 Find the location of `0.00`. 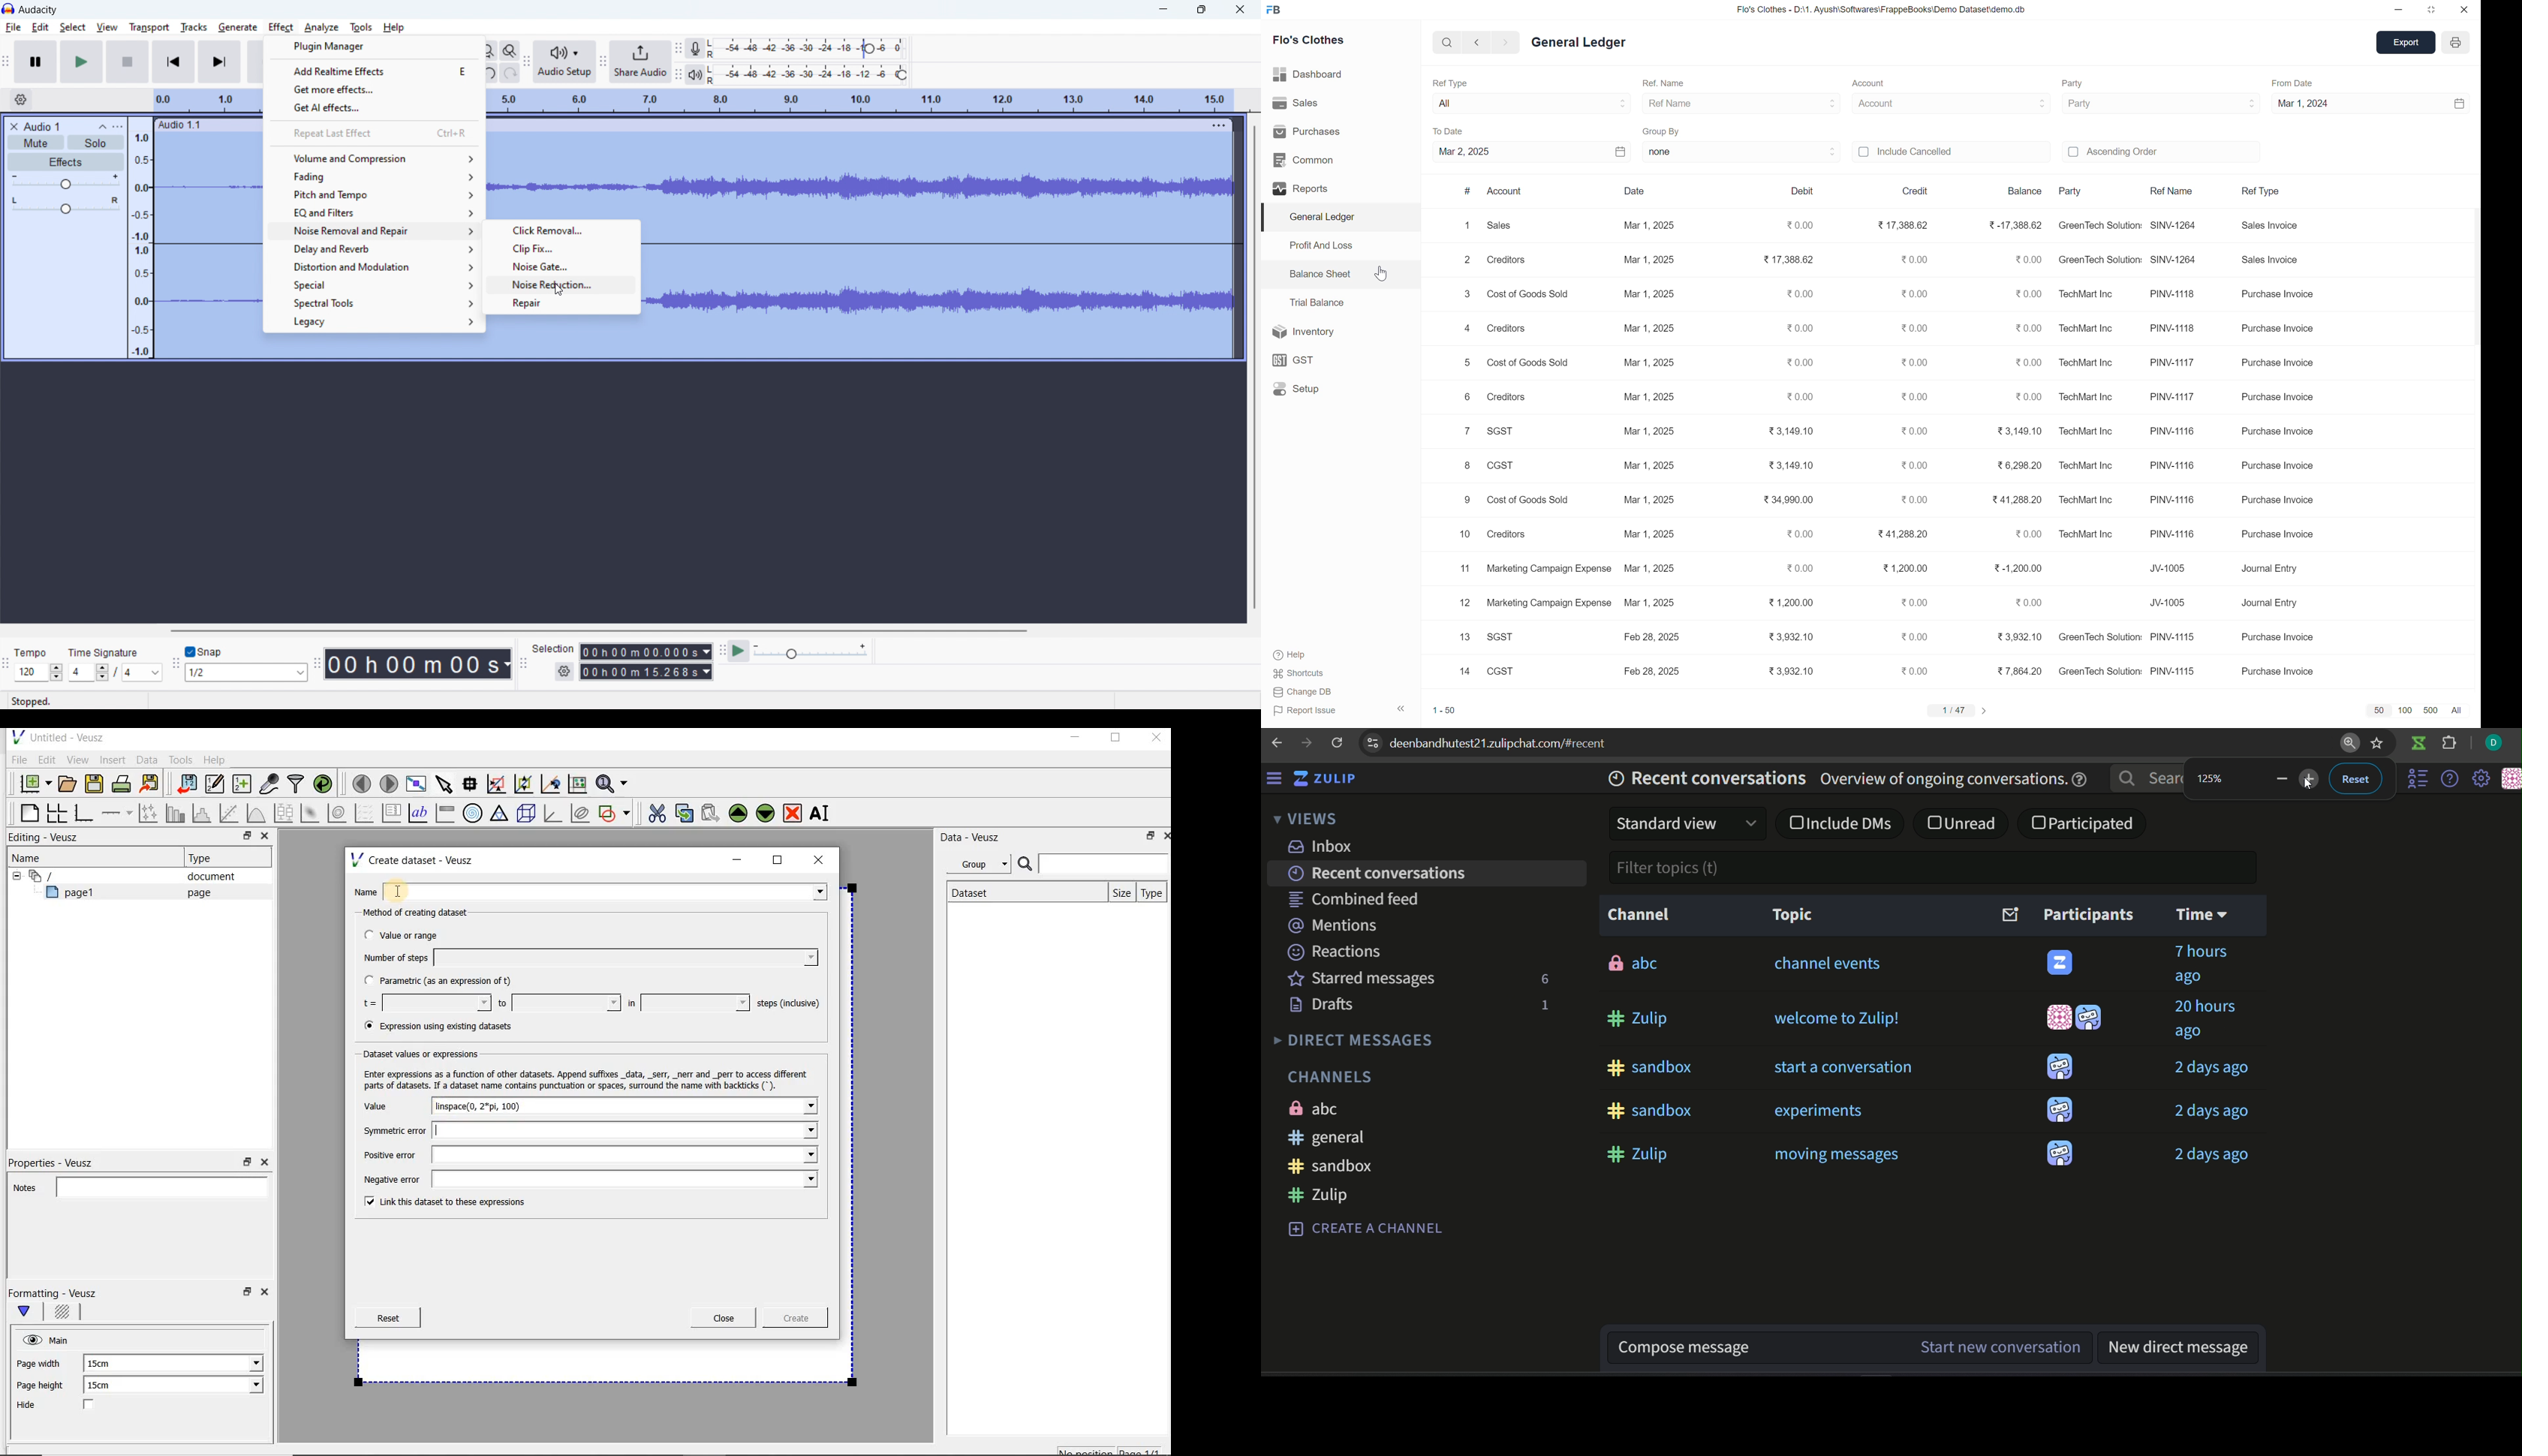

0.00 is located at coordinates (1911, 397).